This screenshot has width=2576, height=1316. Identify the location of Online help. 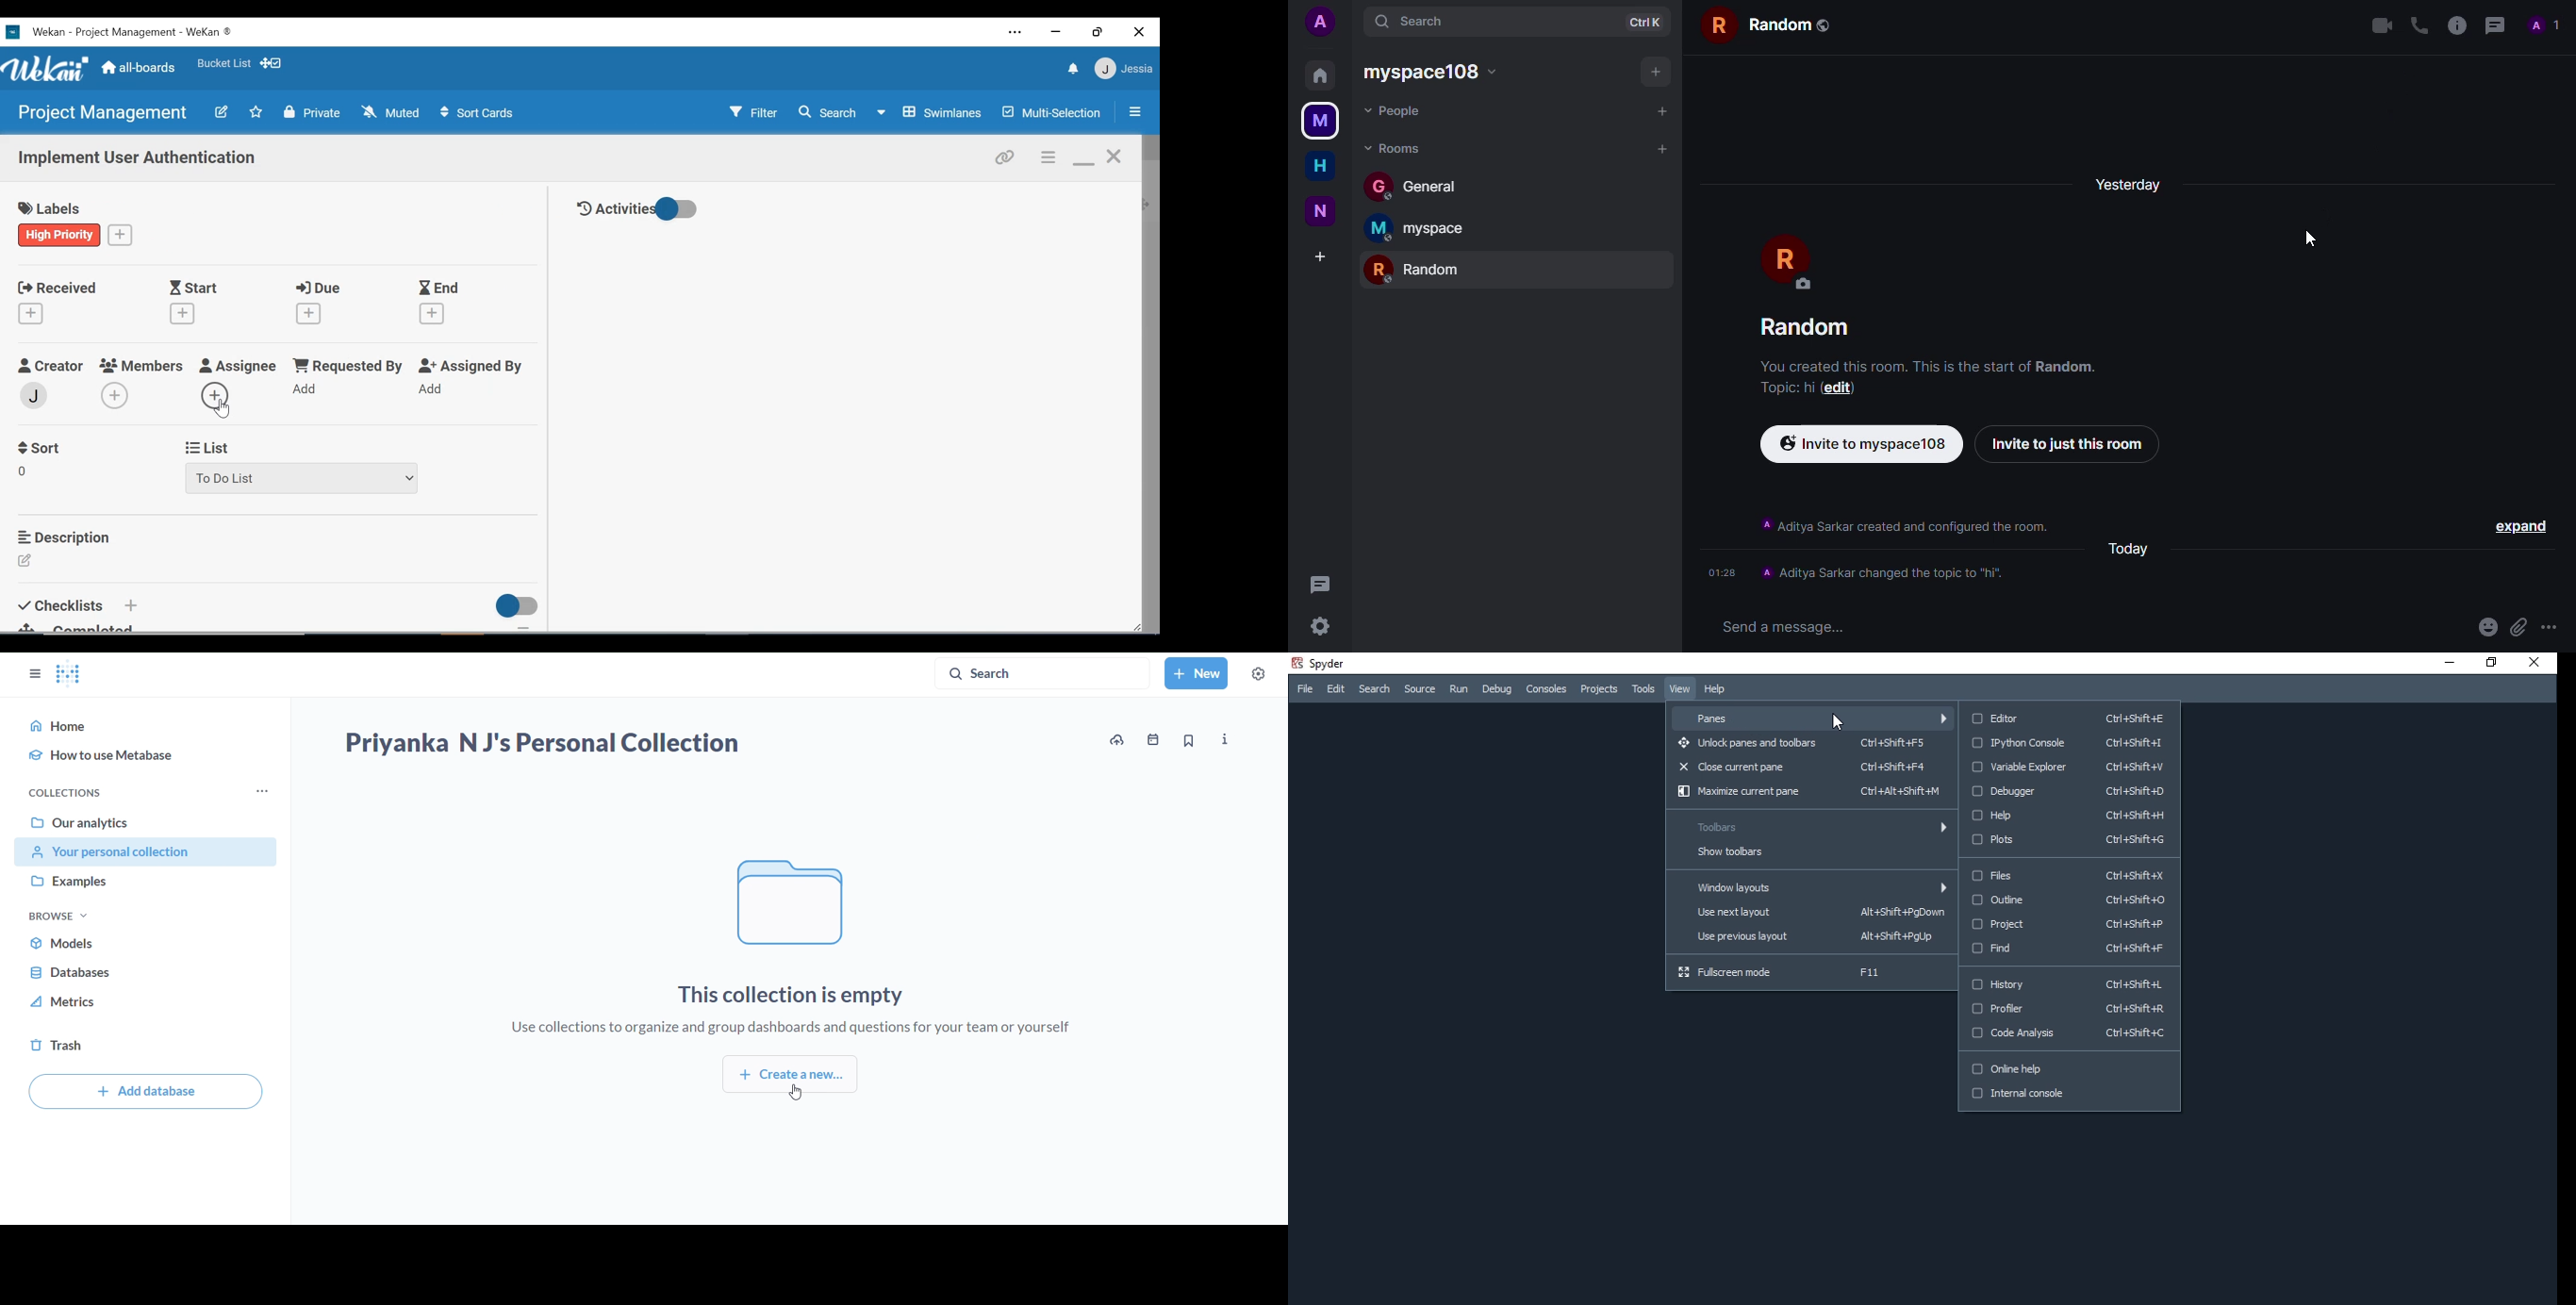
(2068, 1072).